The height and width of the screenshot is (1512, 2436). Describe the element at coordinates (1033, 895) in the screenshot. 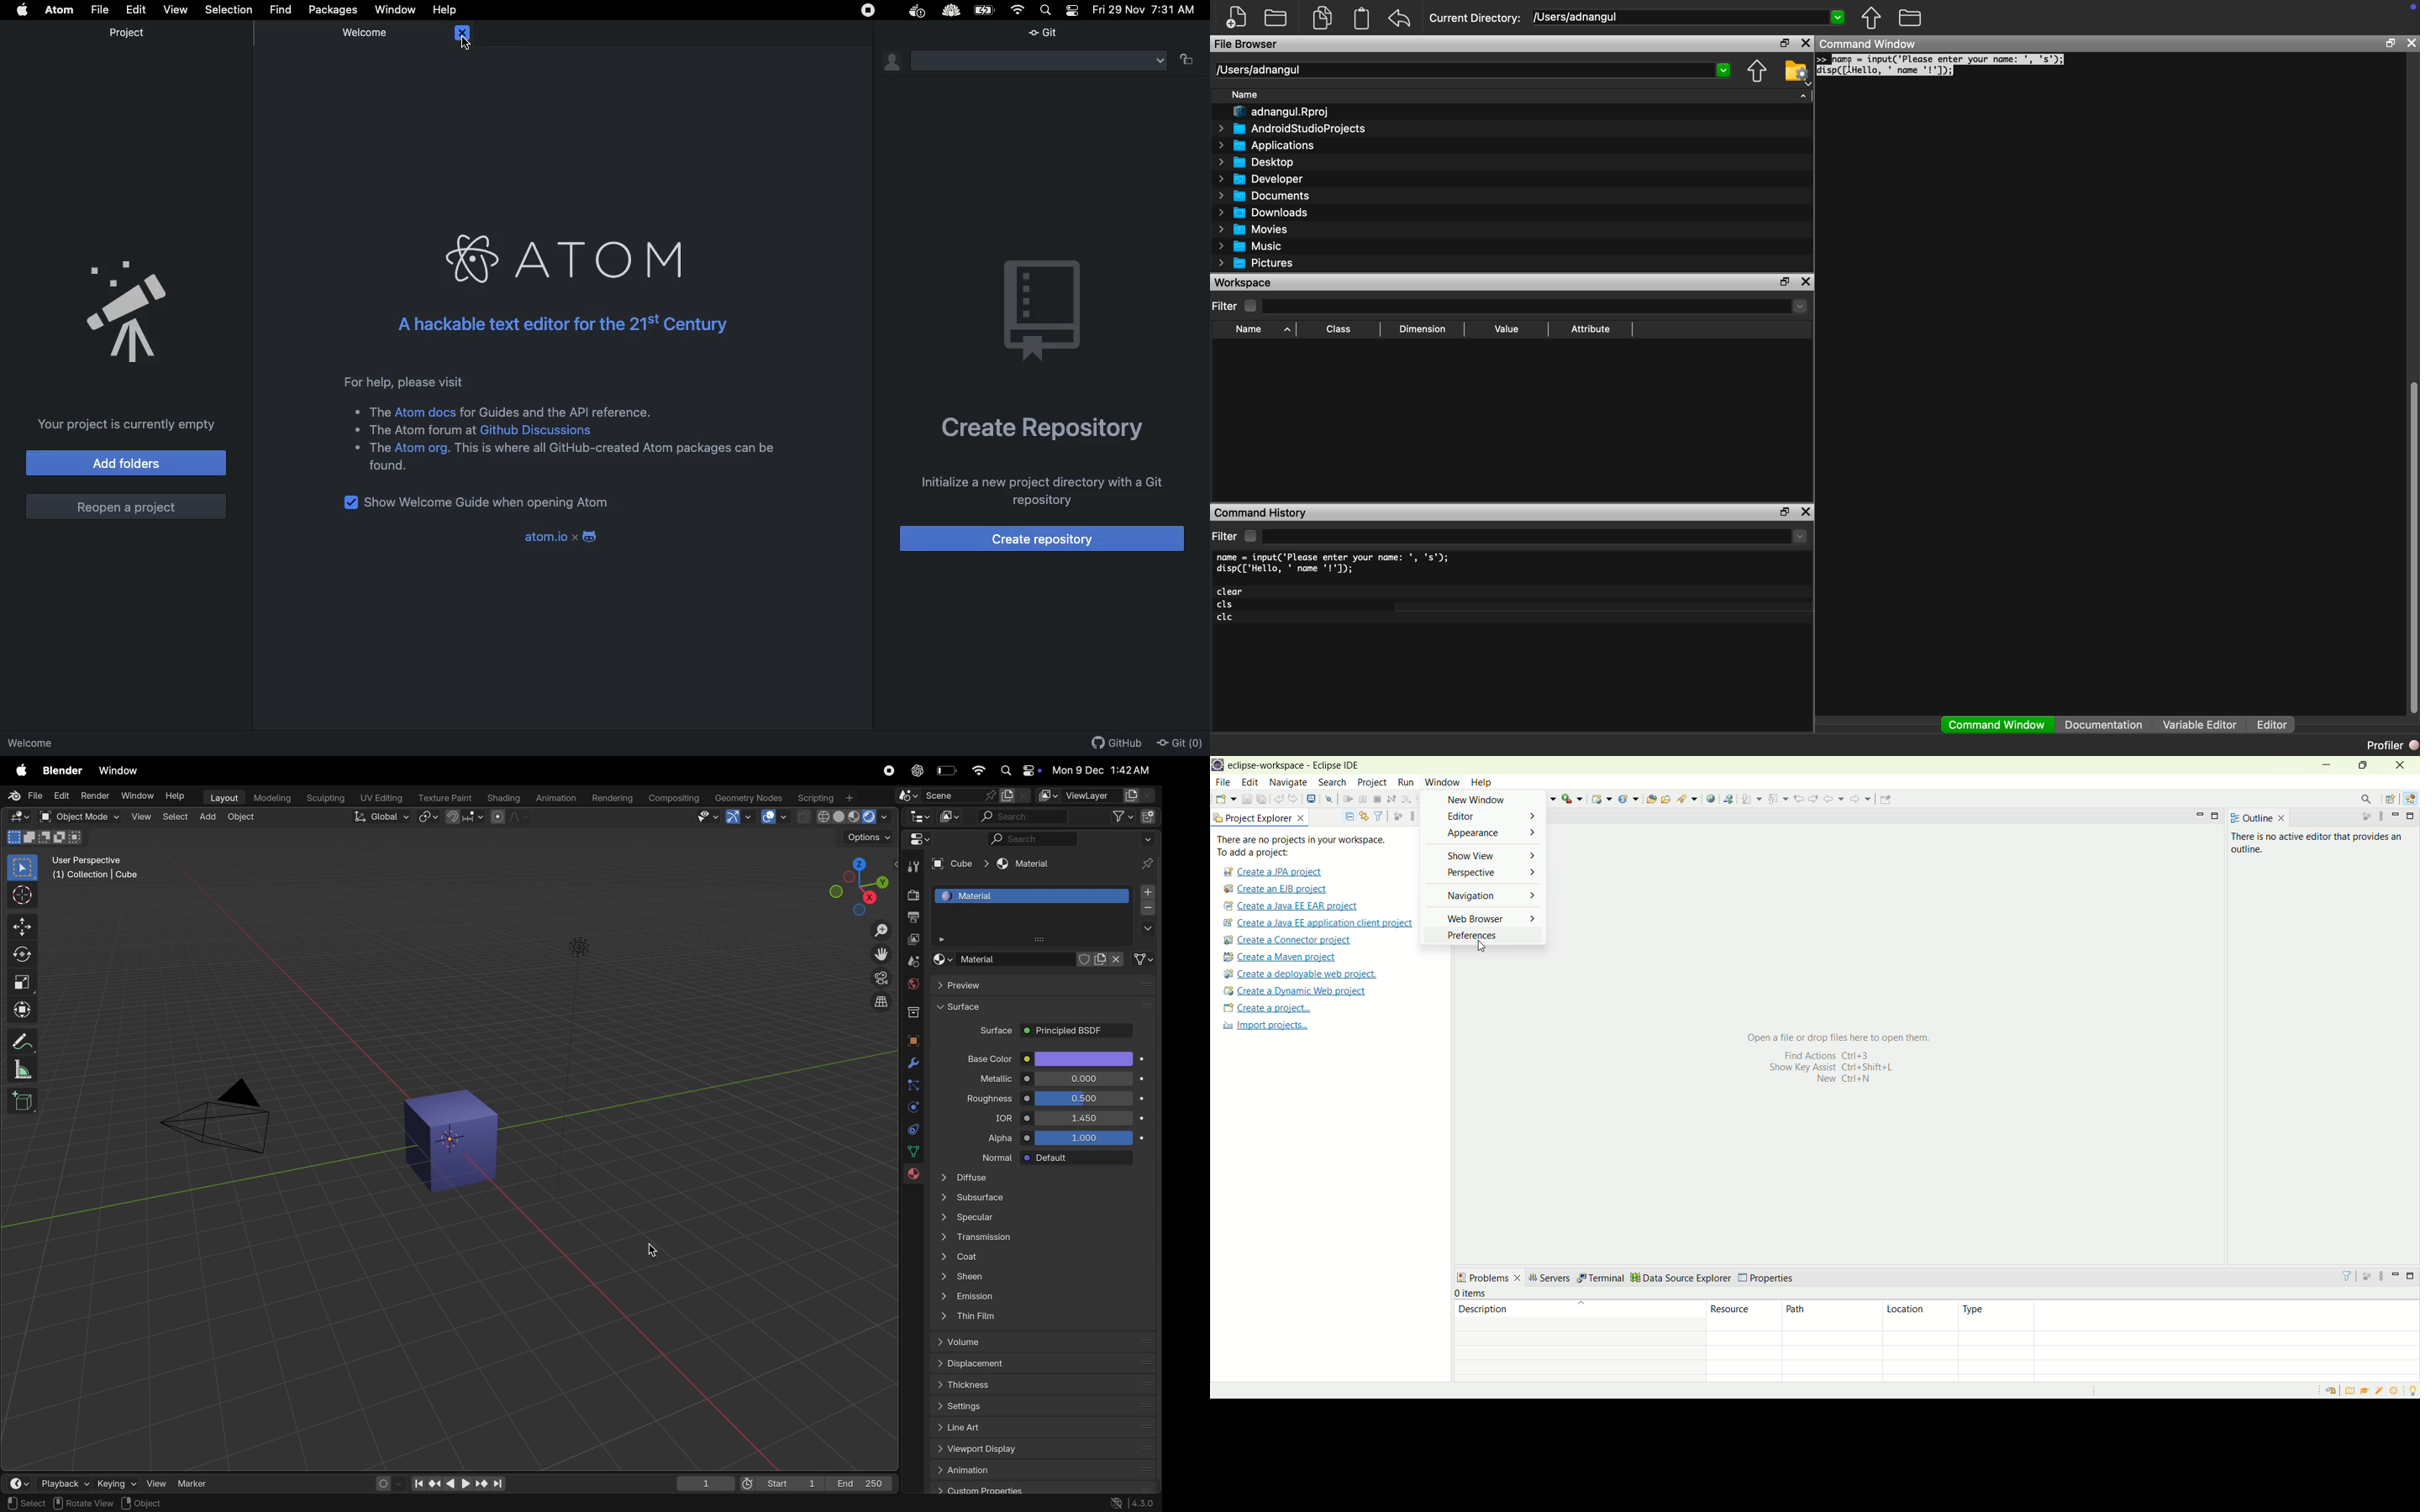

I see `material` at that location.